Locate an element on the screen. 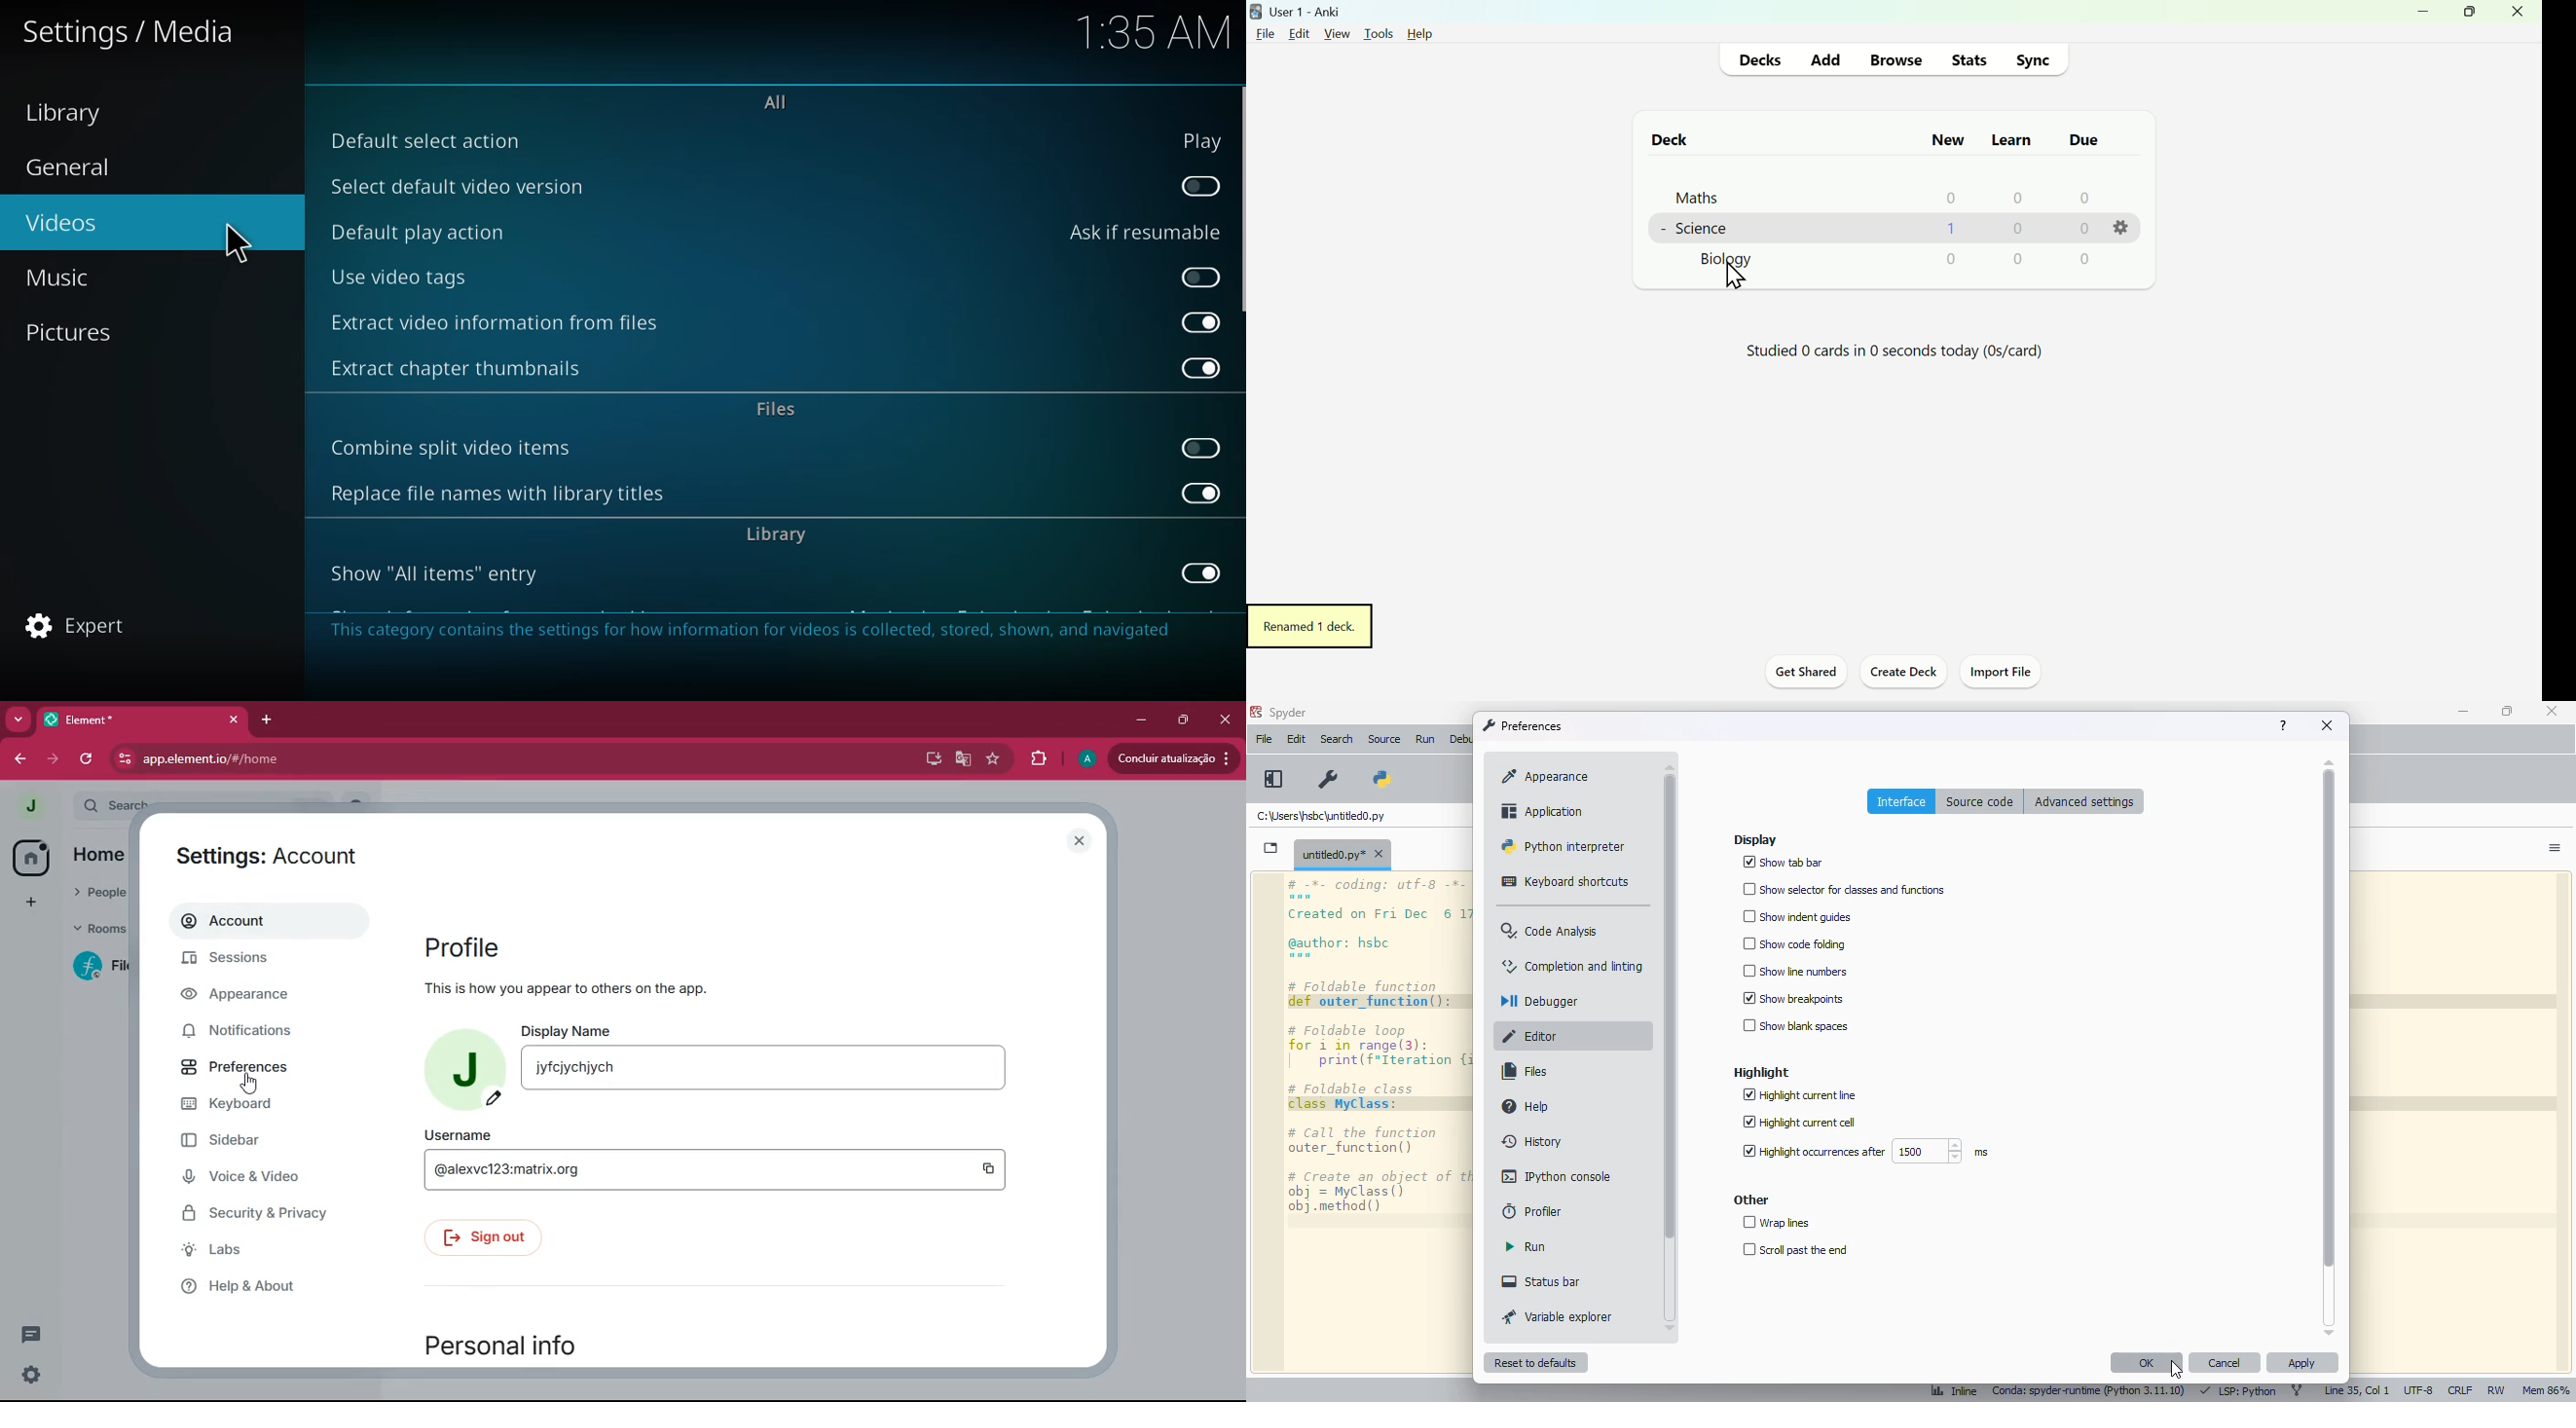  untitled0.py is located at coordinates (1321, 815).